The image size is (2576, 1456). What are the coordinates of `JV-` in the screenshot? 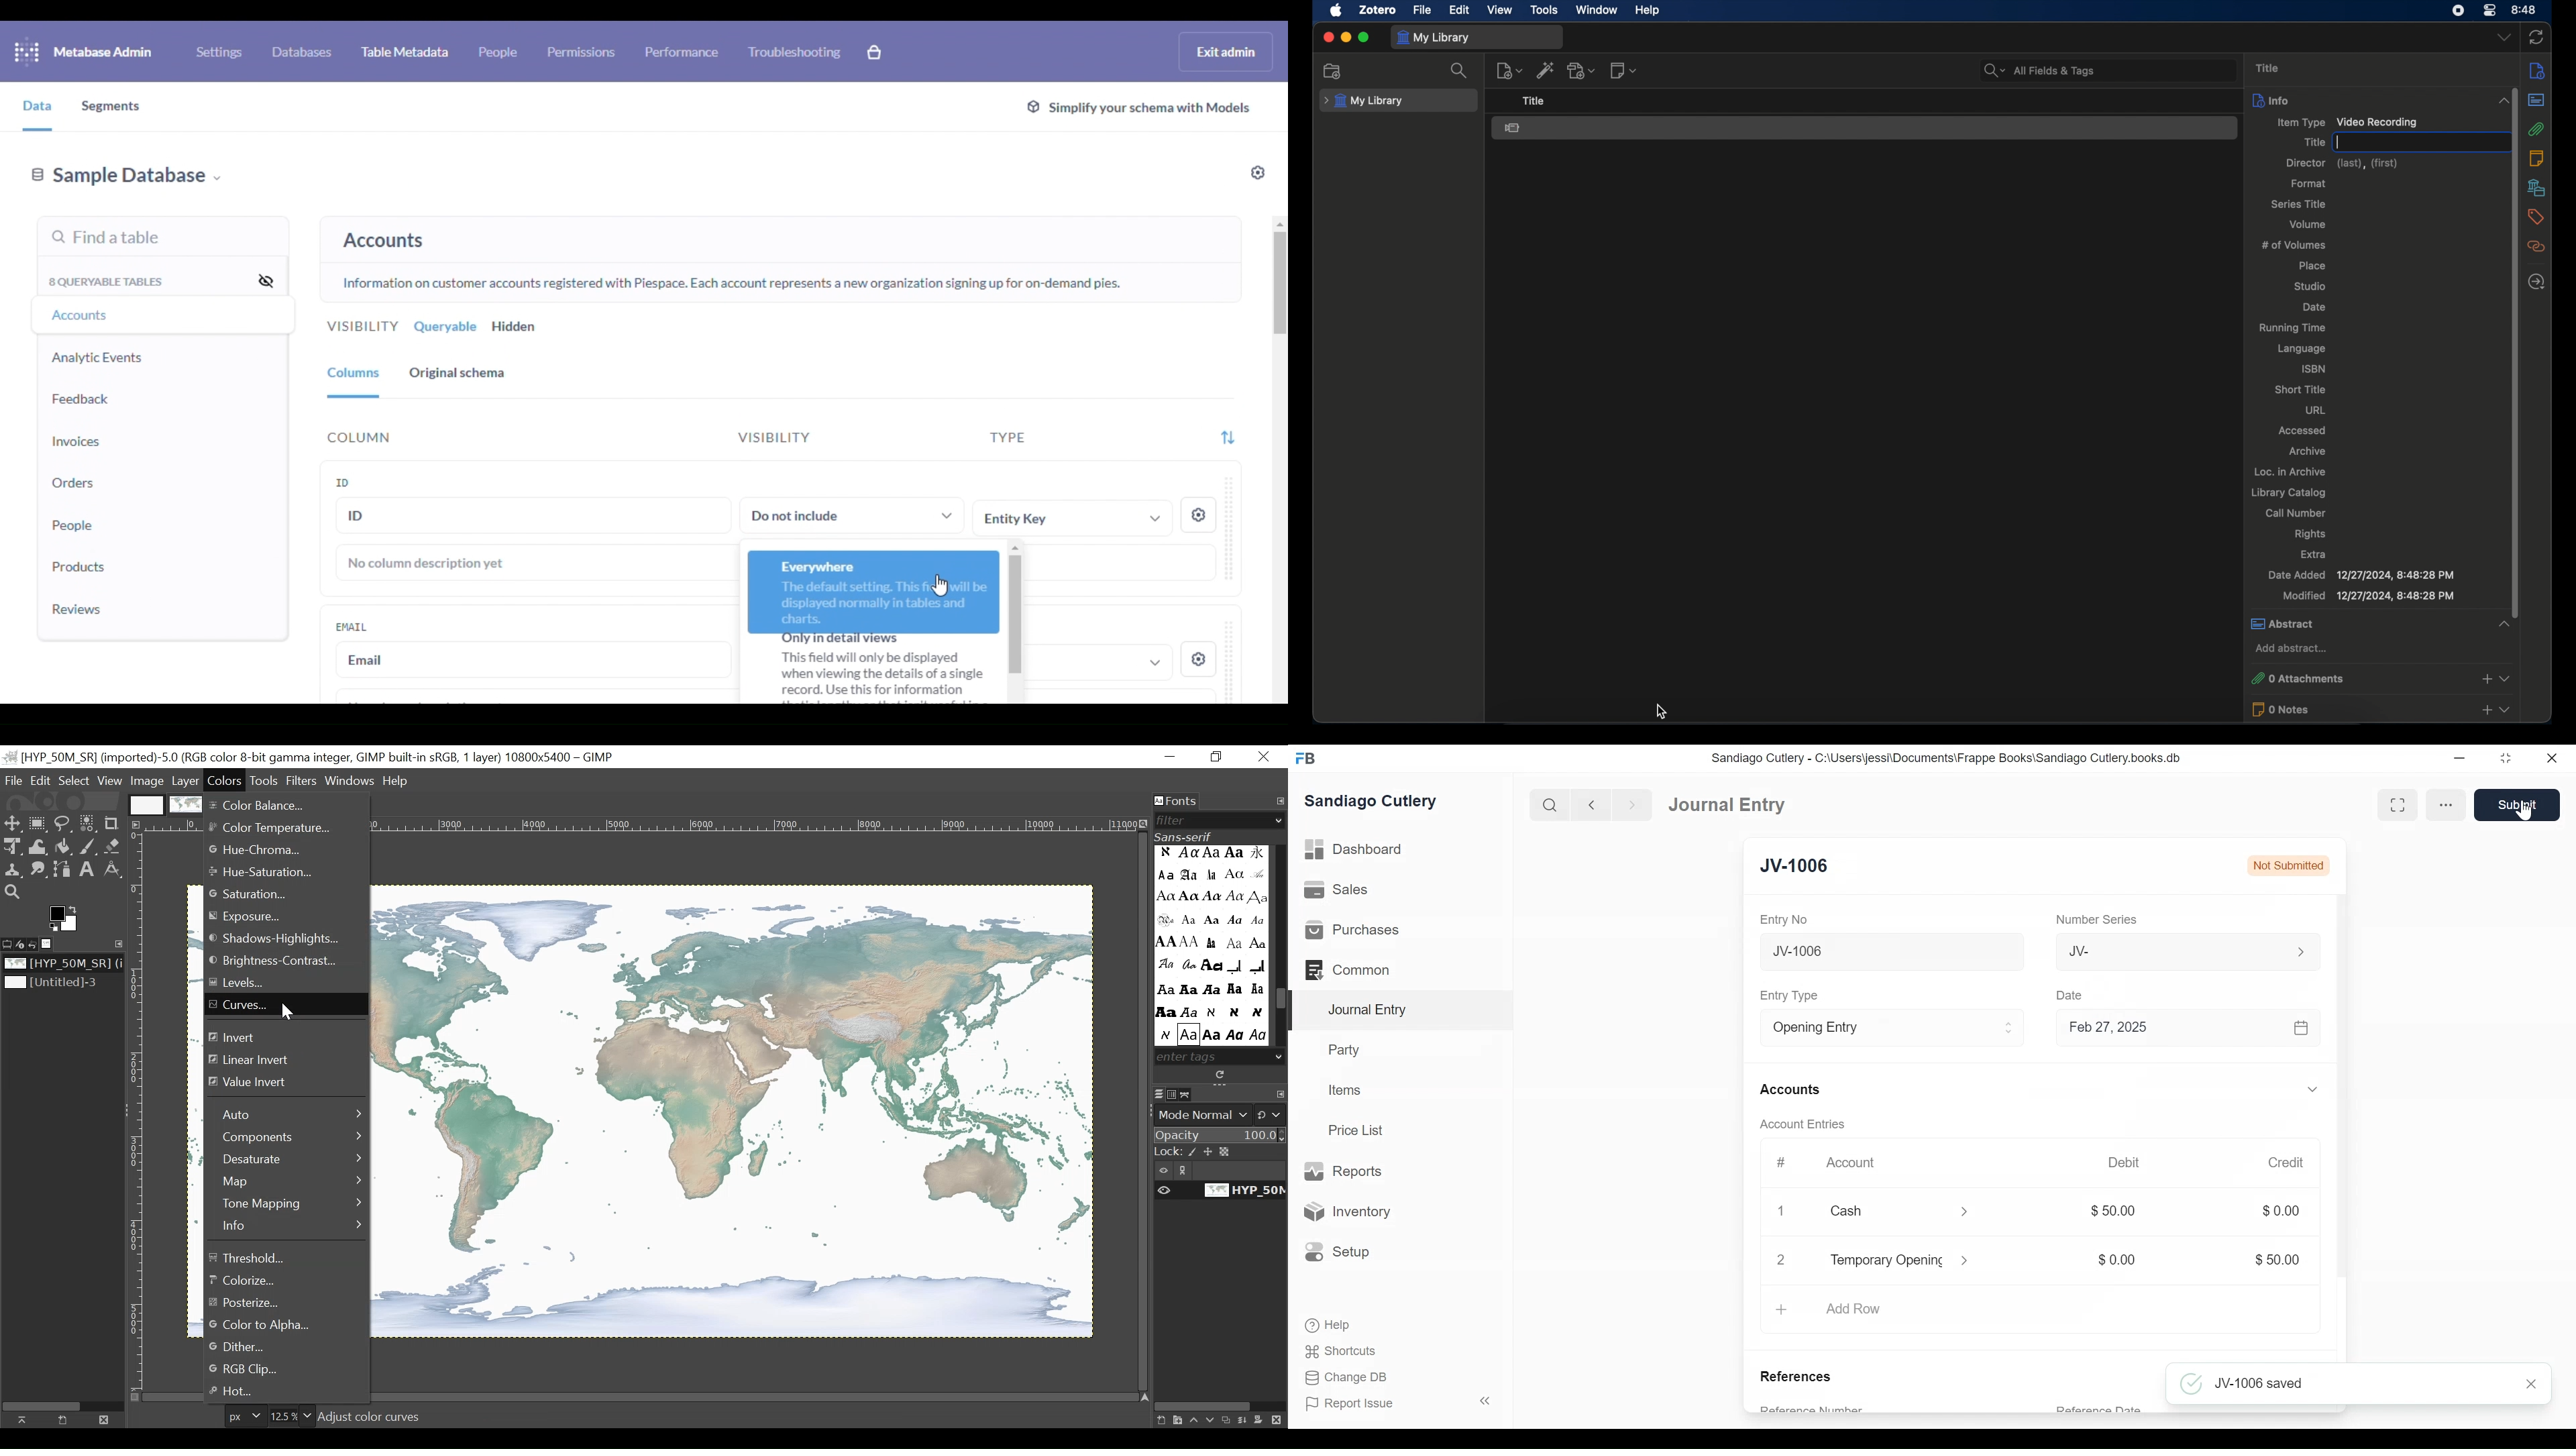 It's located at (2163, 951).